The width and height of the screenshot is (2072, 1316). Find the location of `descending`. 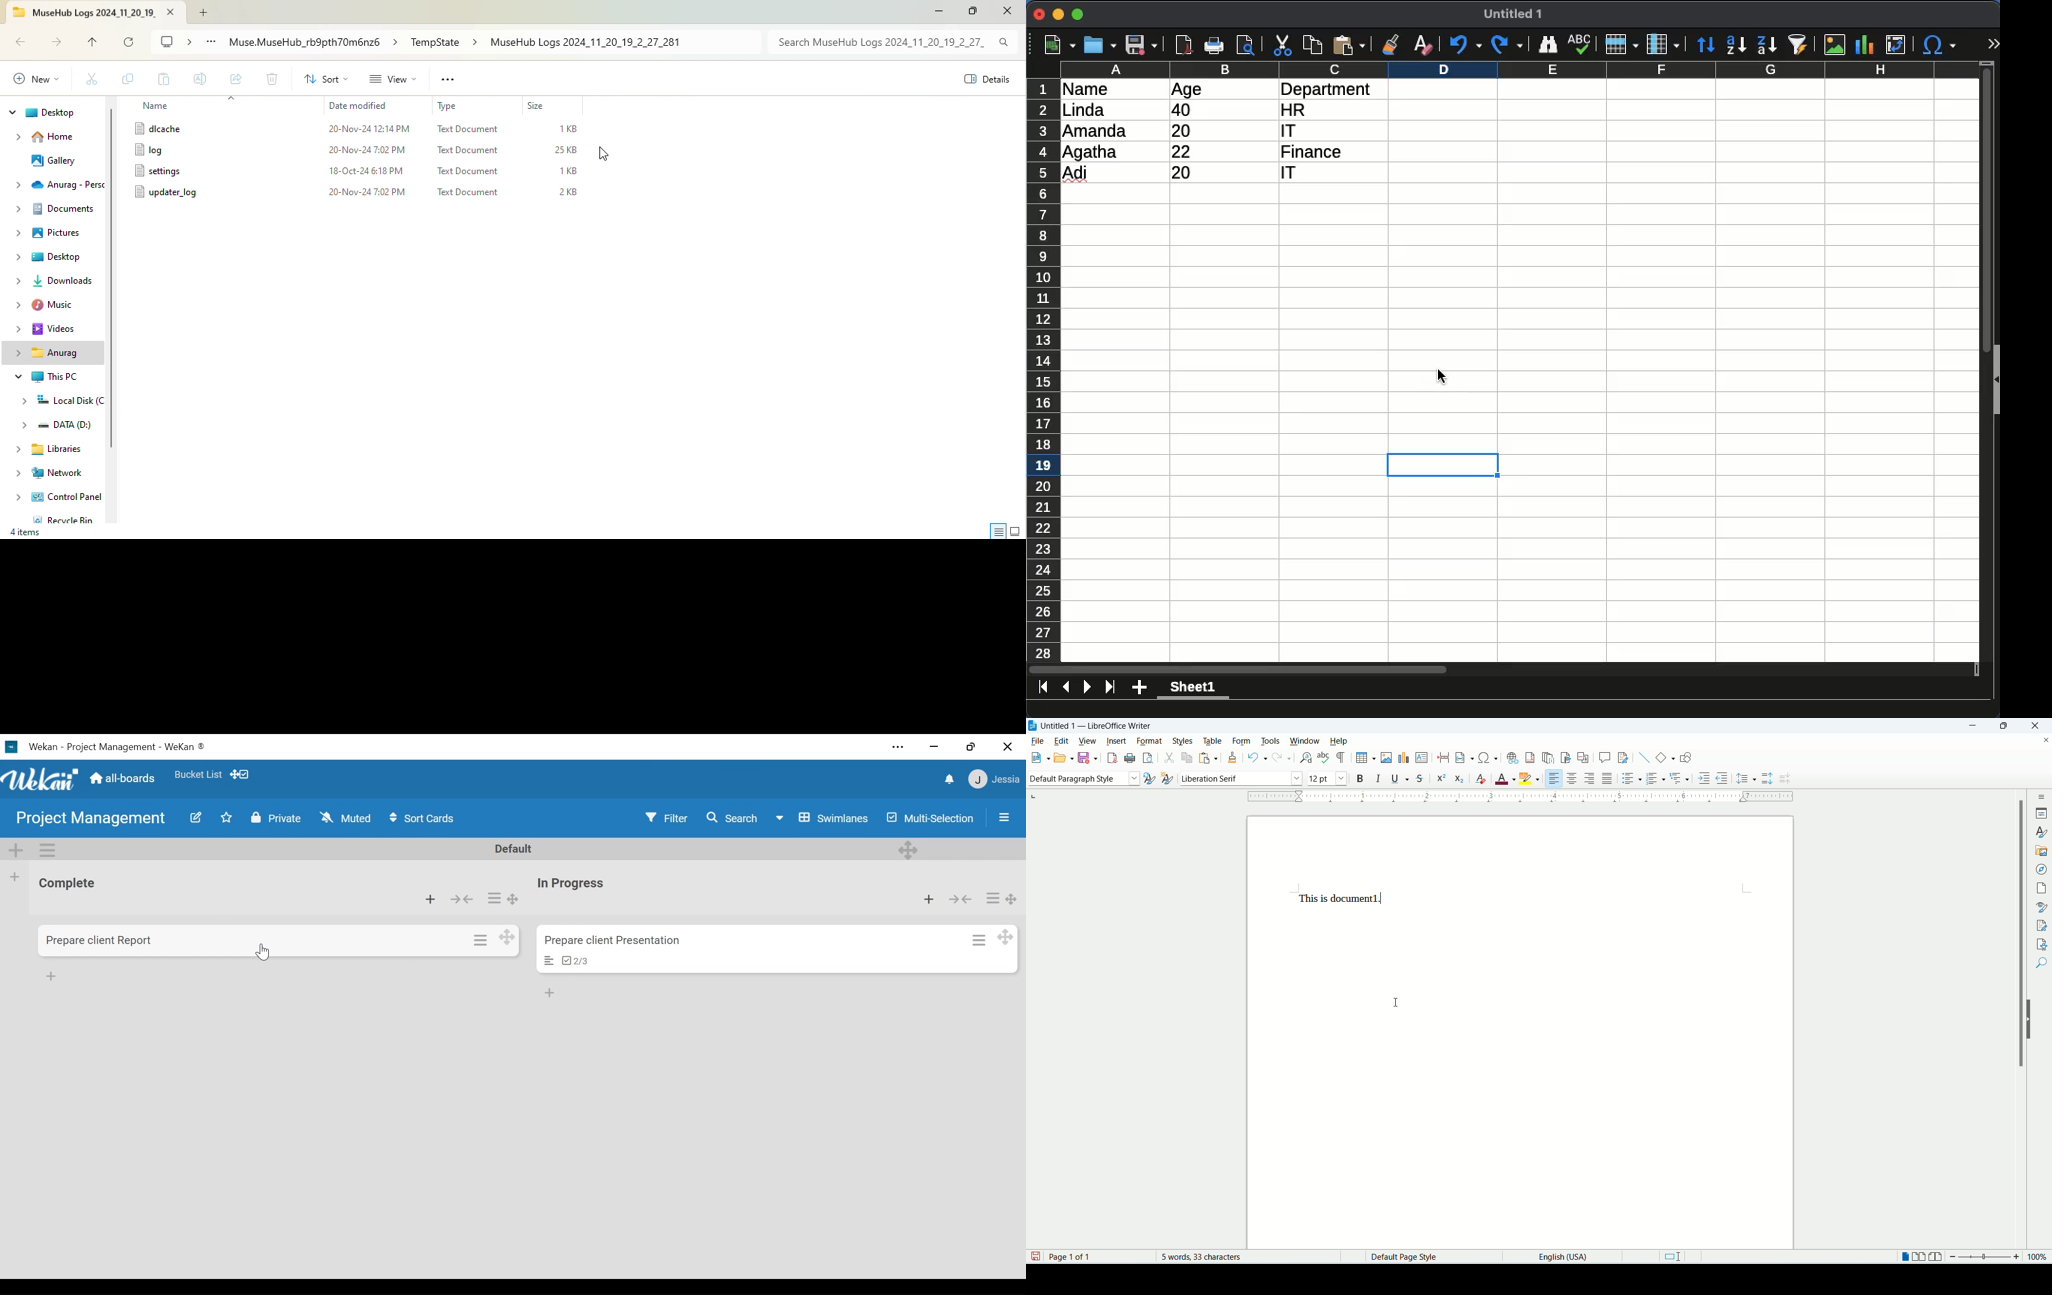

descending is located at coordinates (1736, 46).